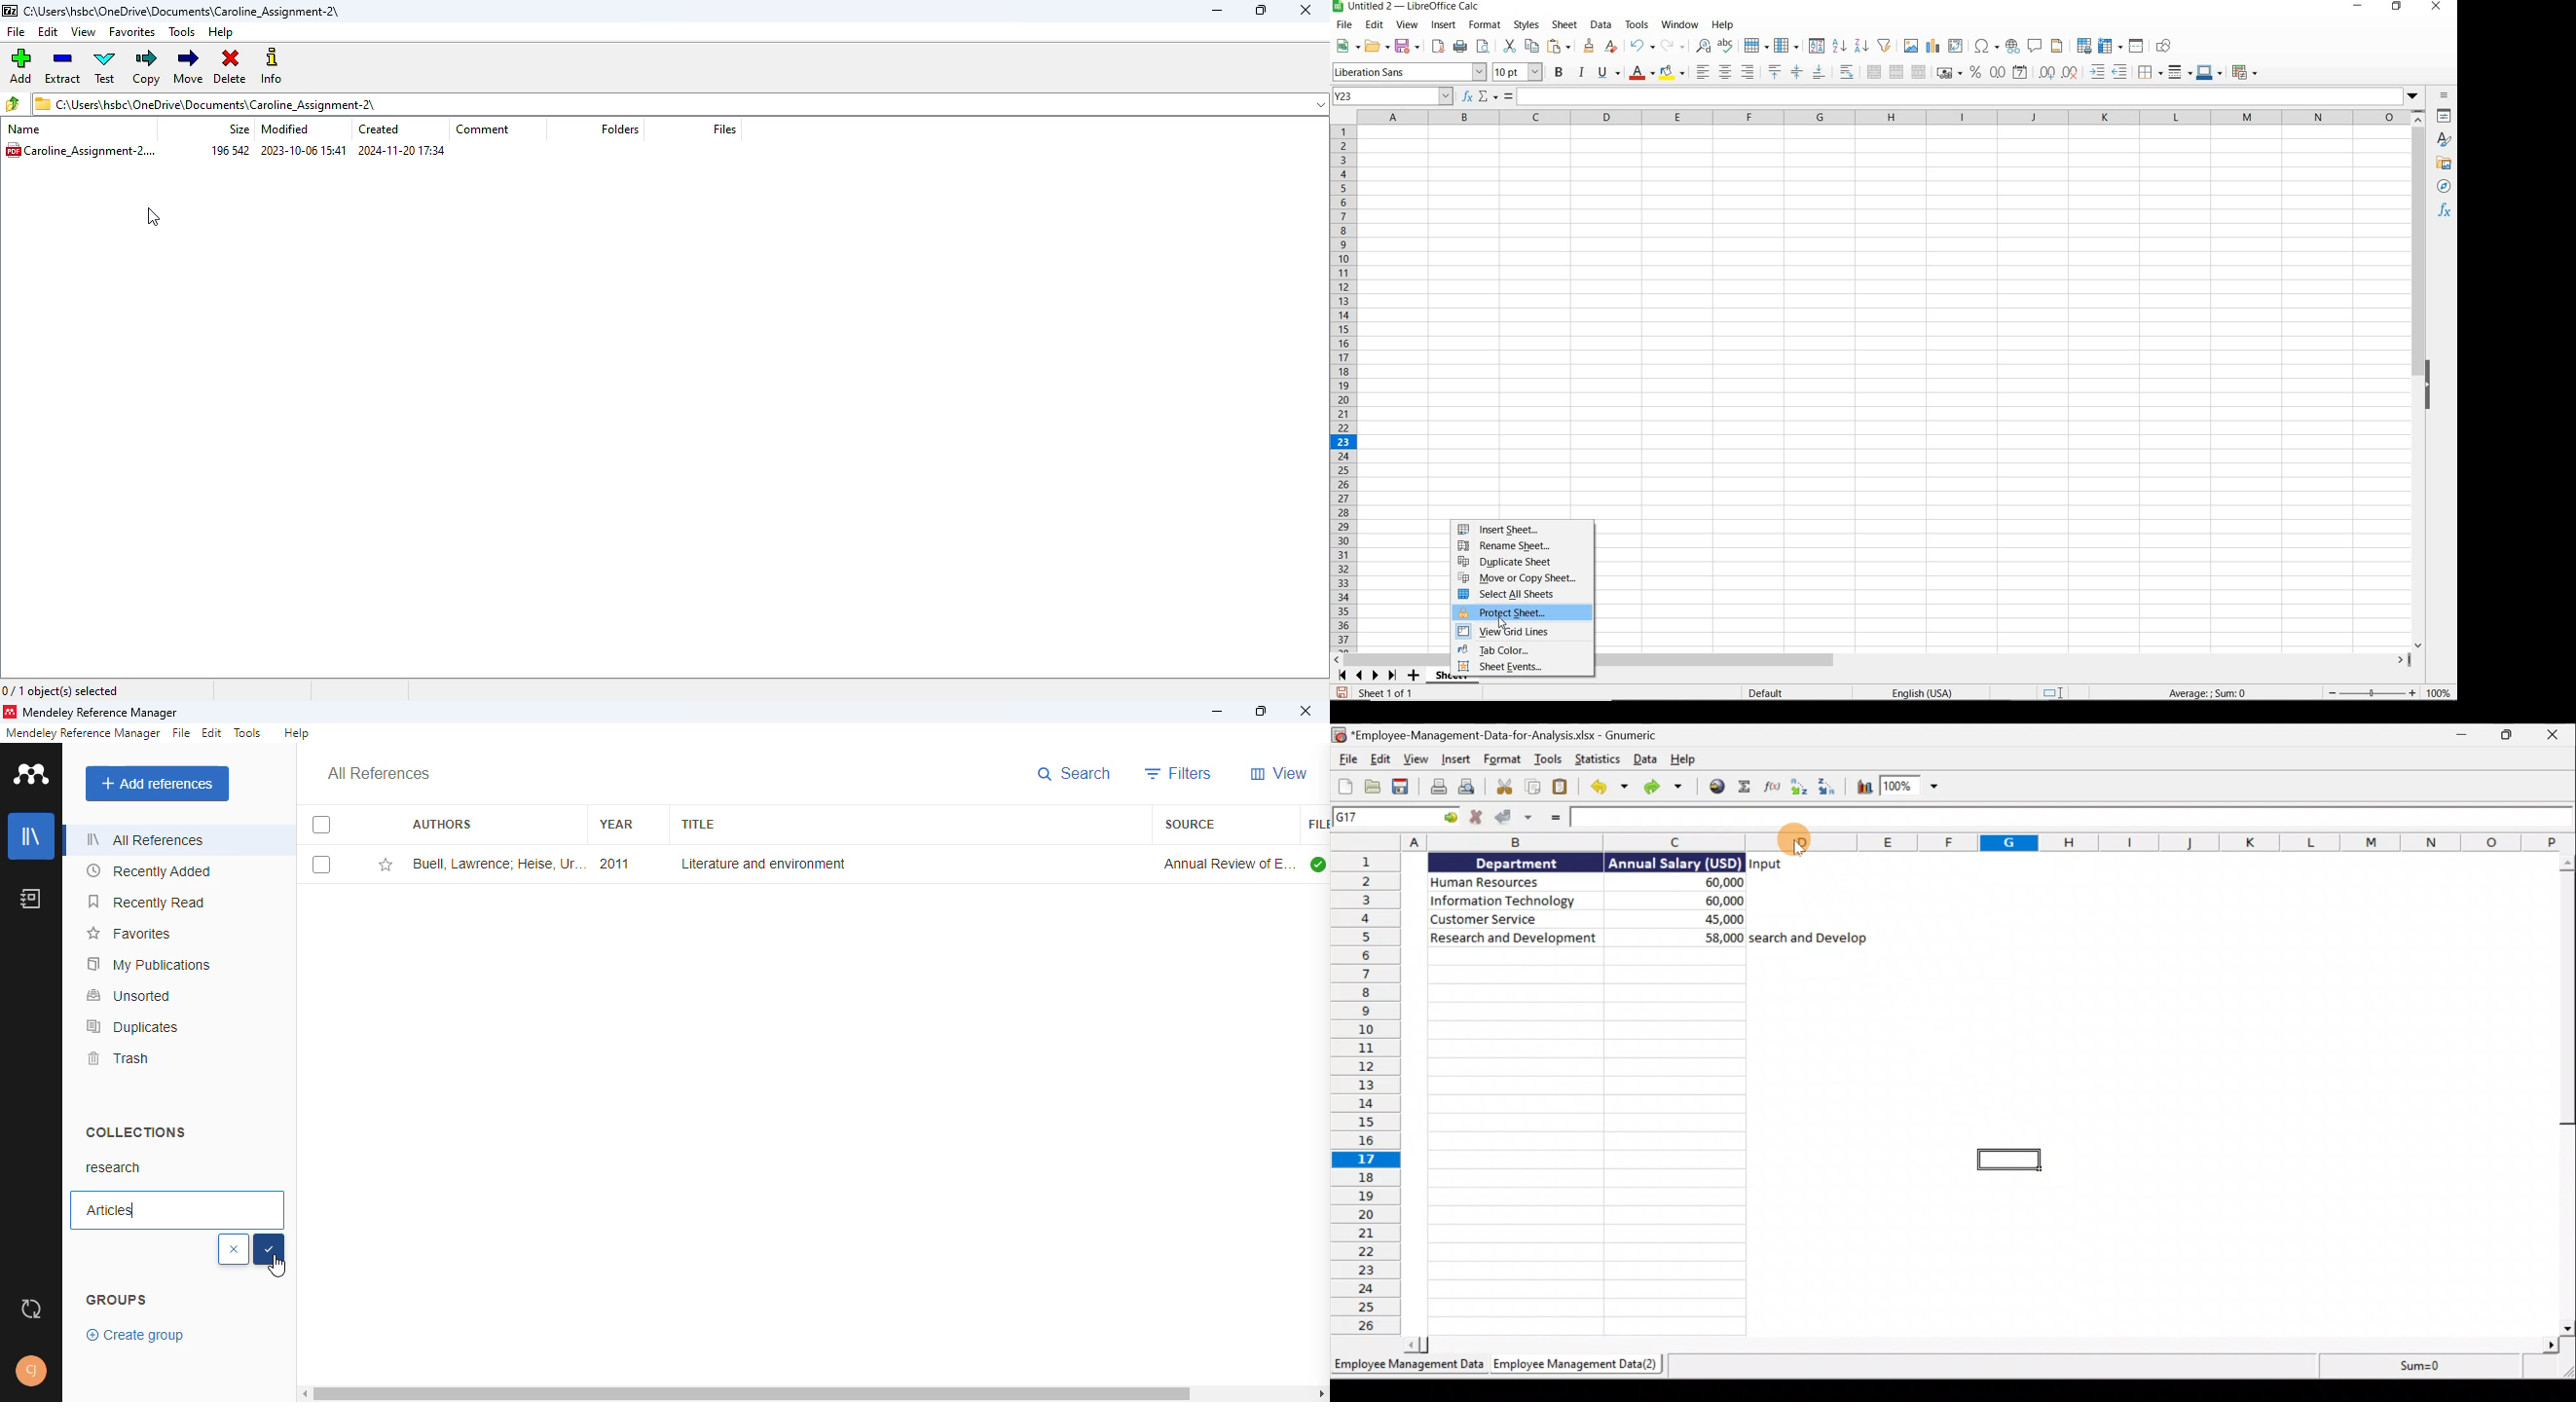  I want to click on Sheet 1 of 1, so click(1376, 693).